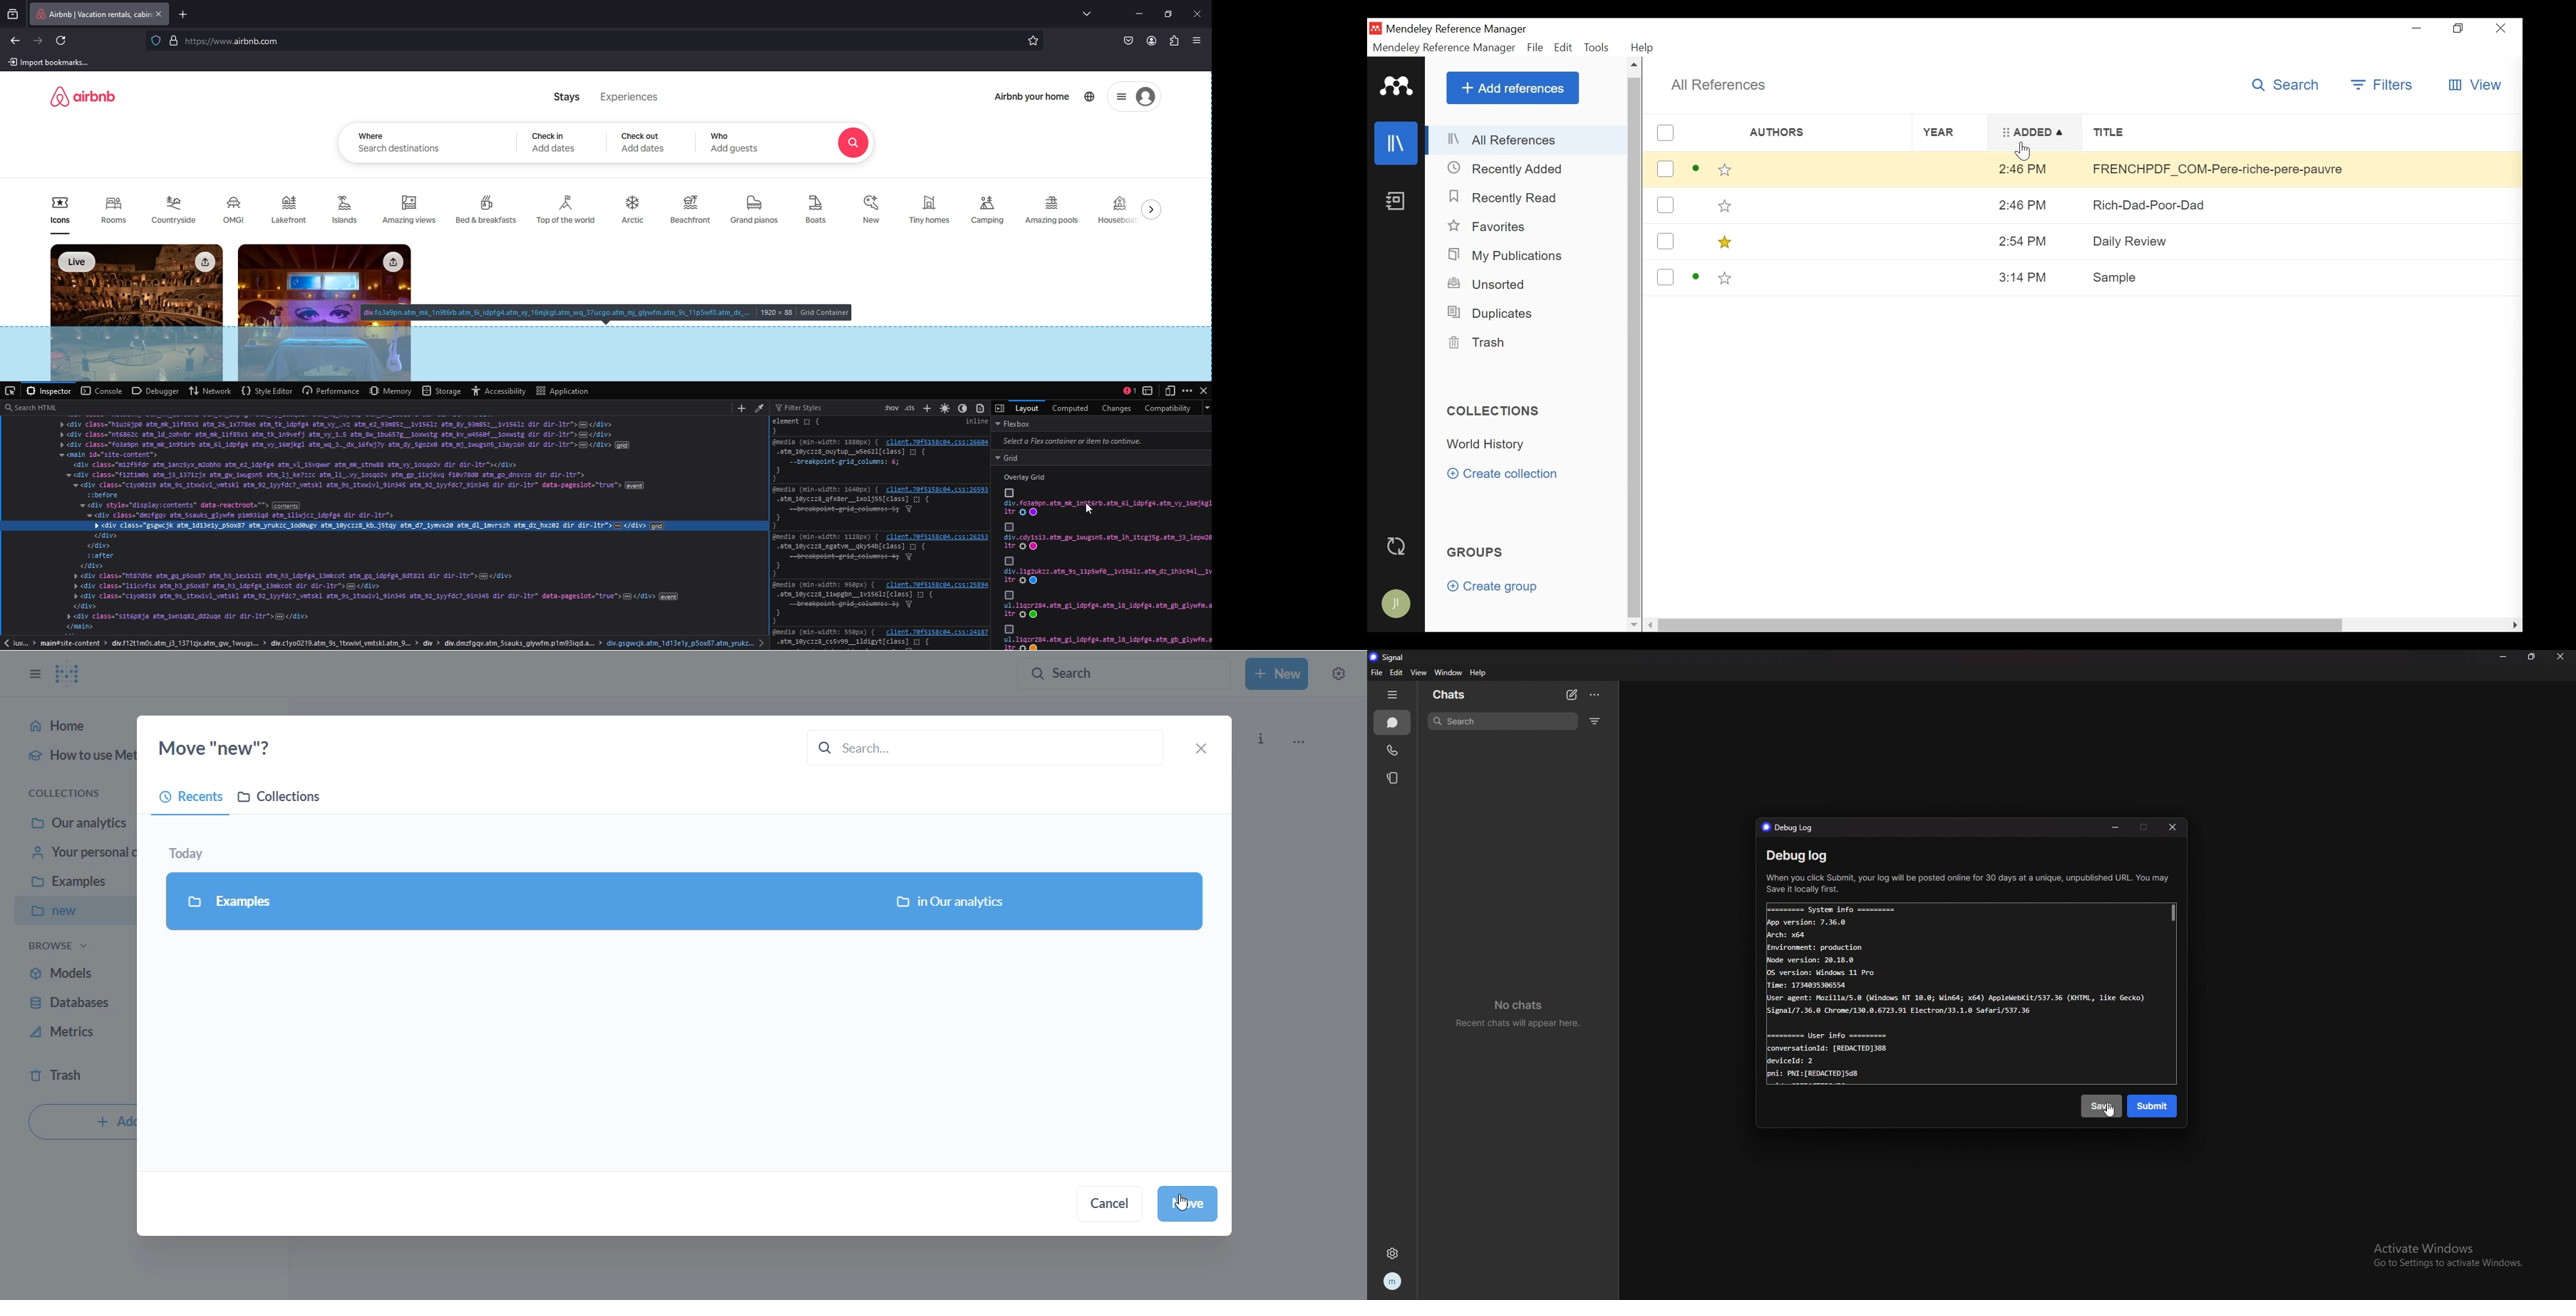 The width and height of the screenshot is (2576, 1316). I want to click on media query , so click(824, 632).